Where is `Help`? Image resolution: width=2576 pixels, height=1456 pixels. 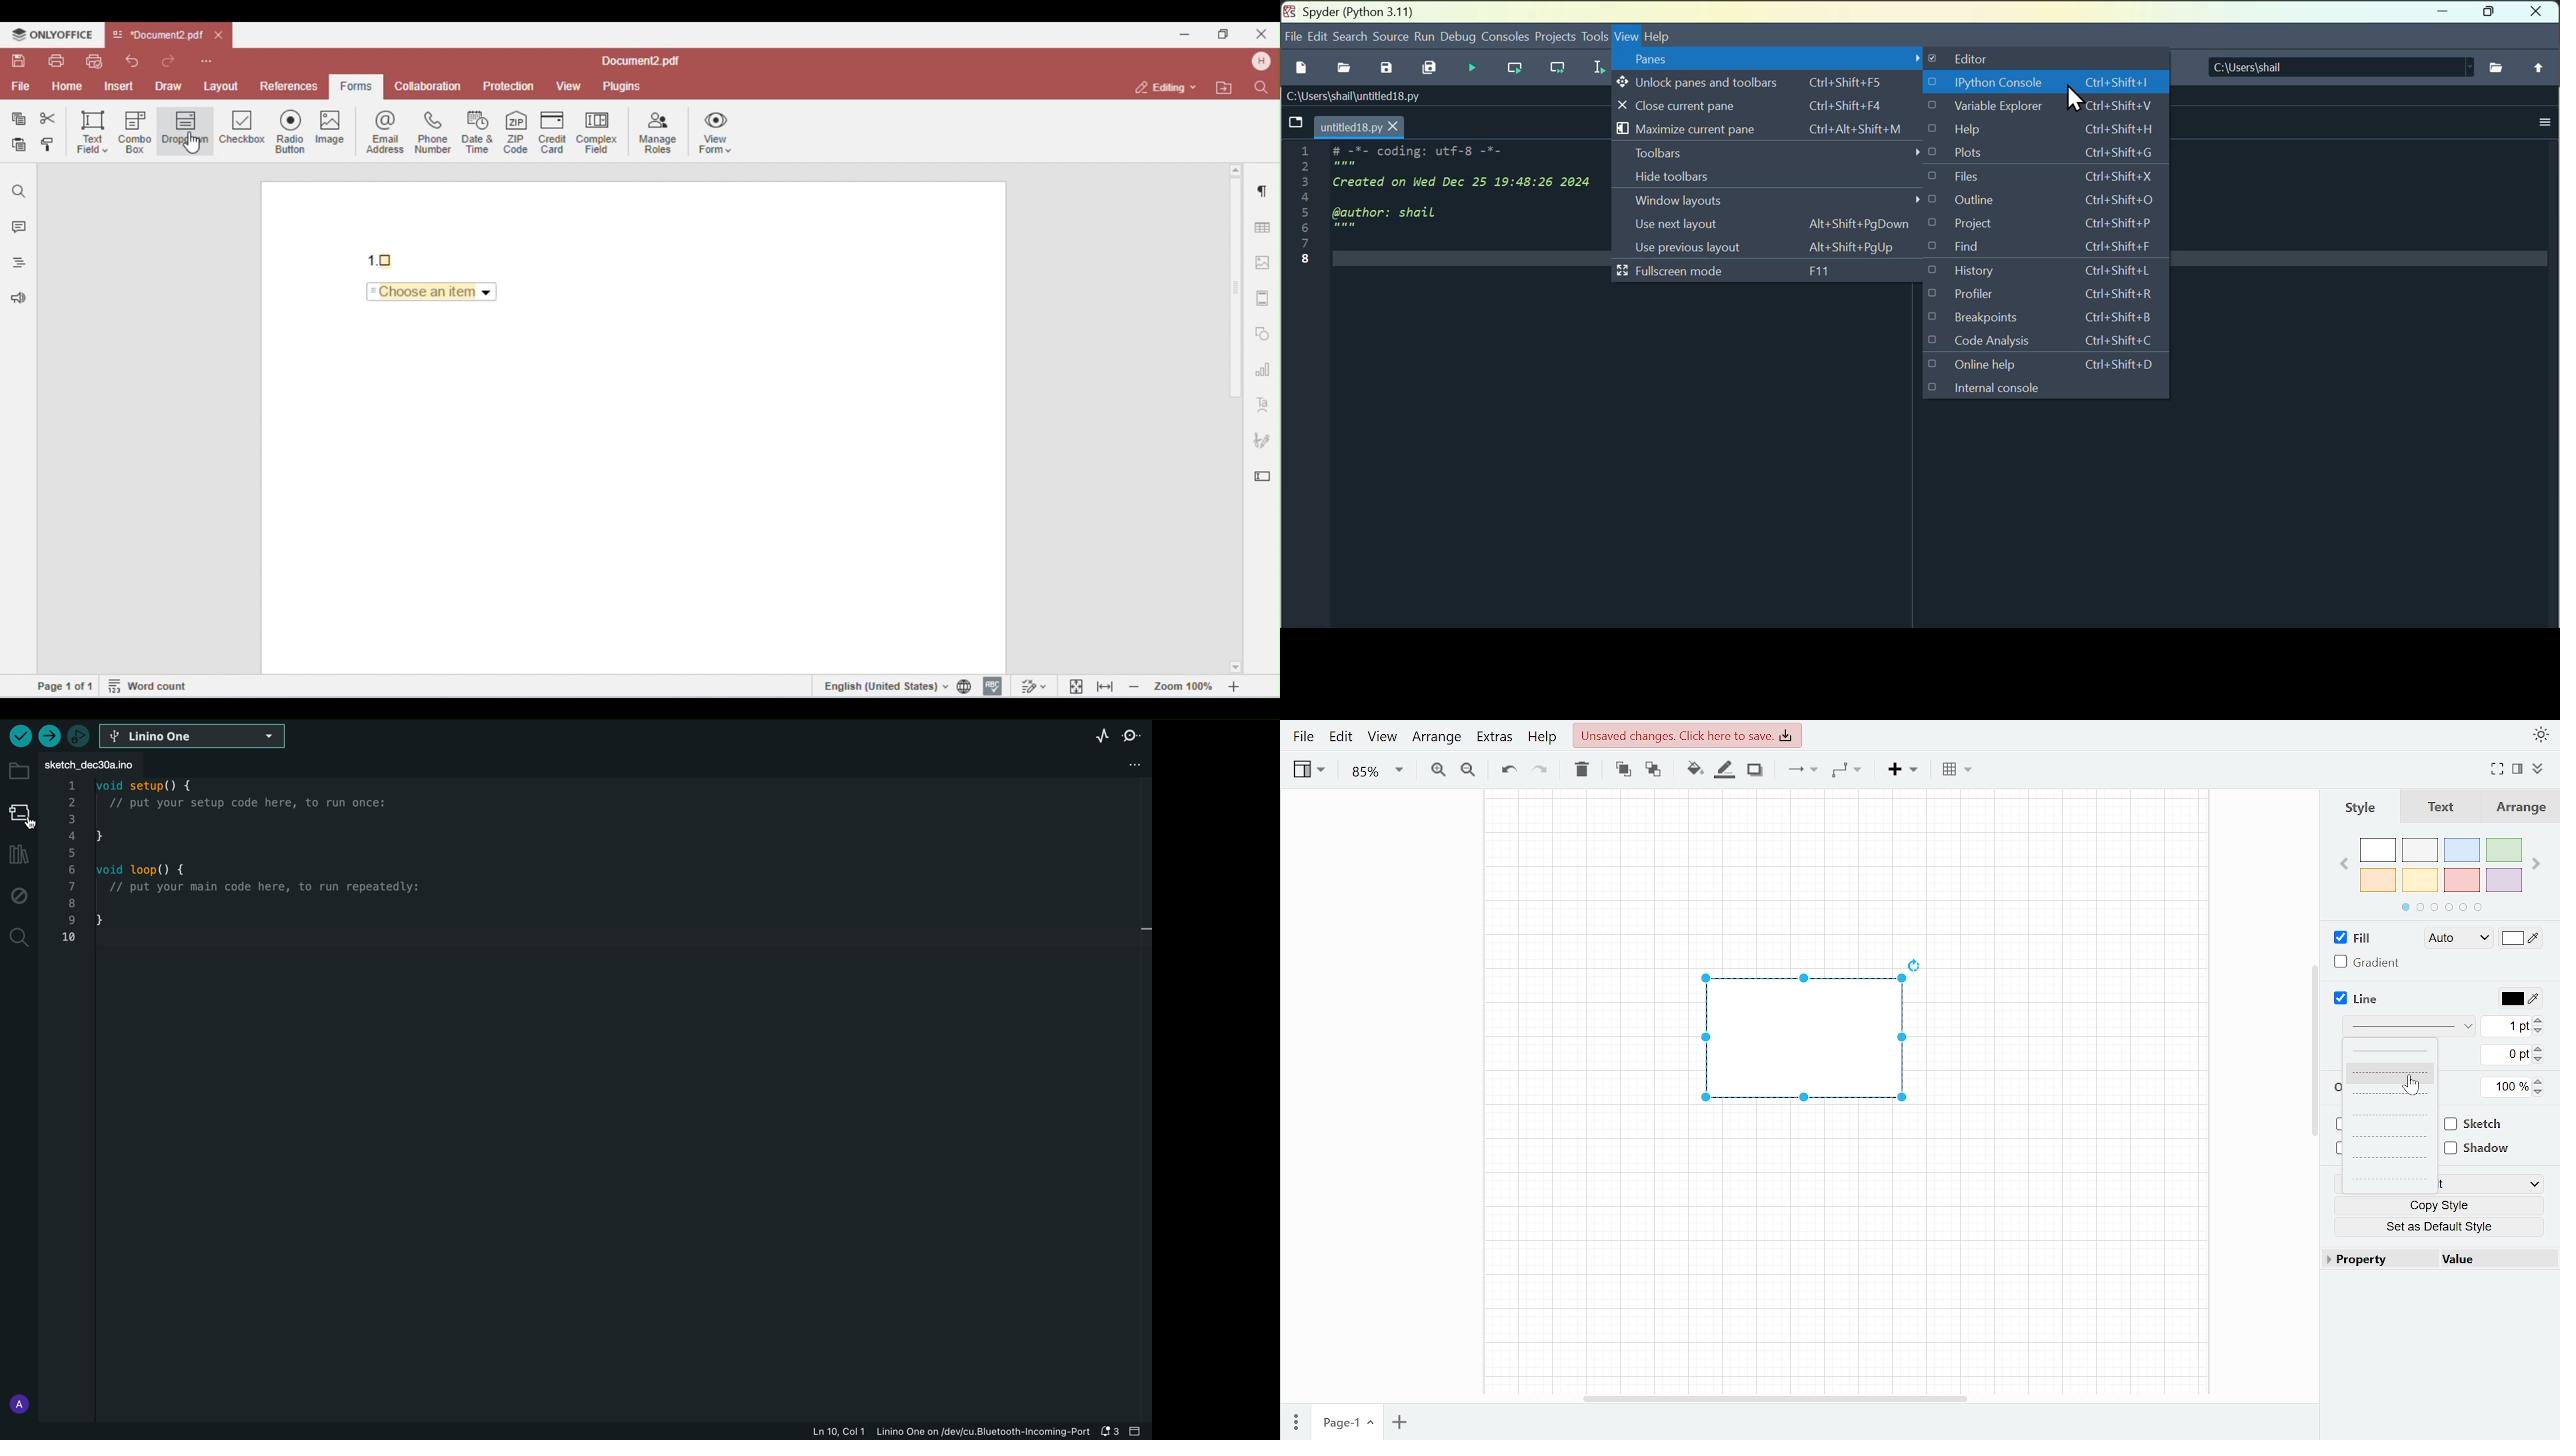
Help is located at coordinates (2043, 129).